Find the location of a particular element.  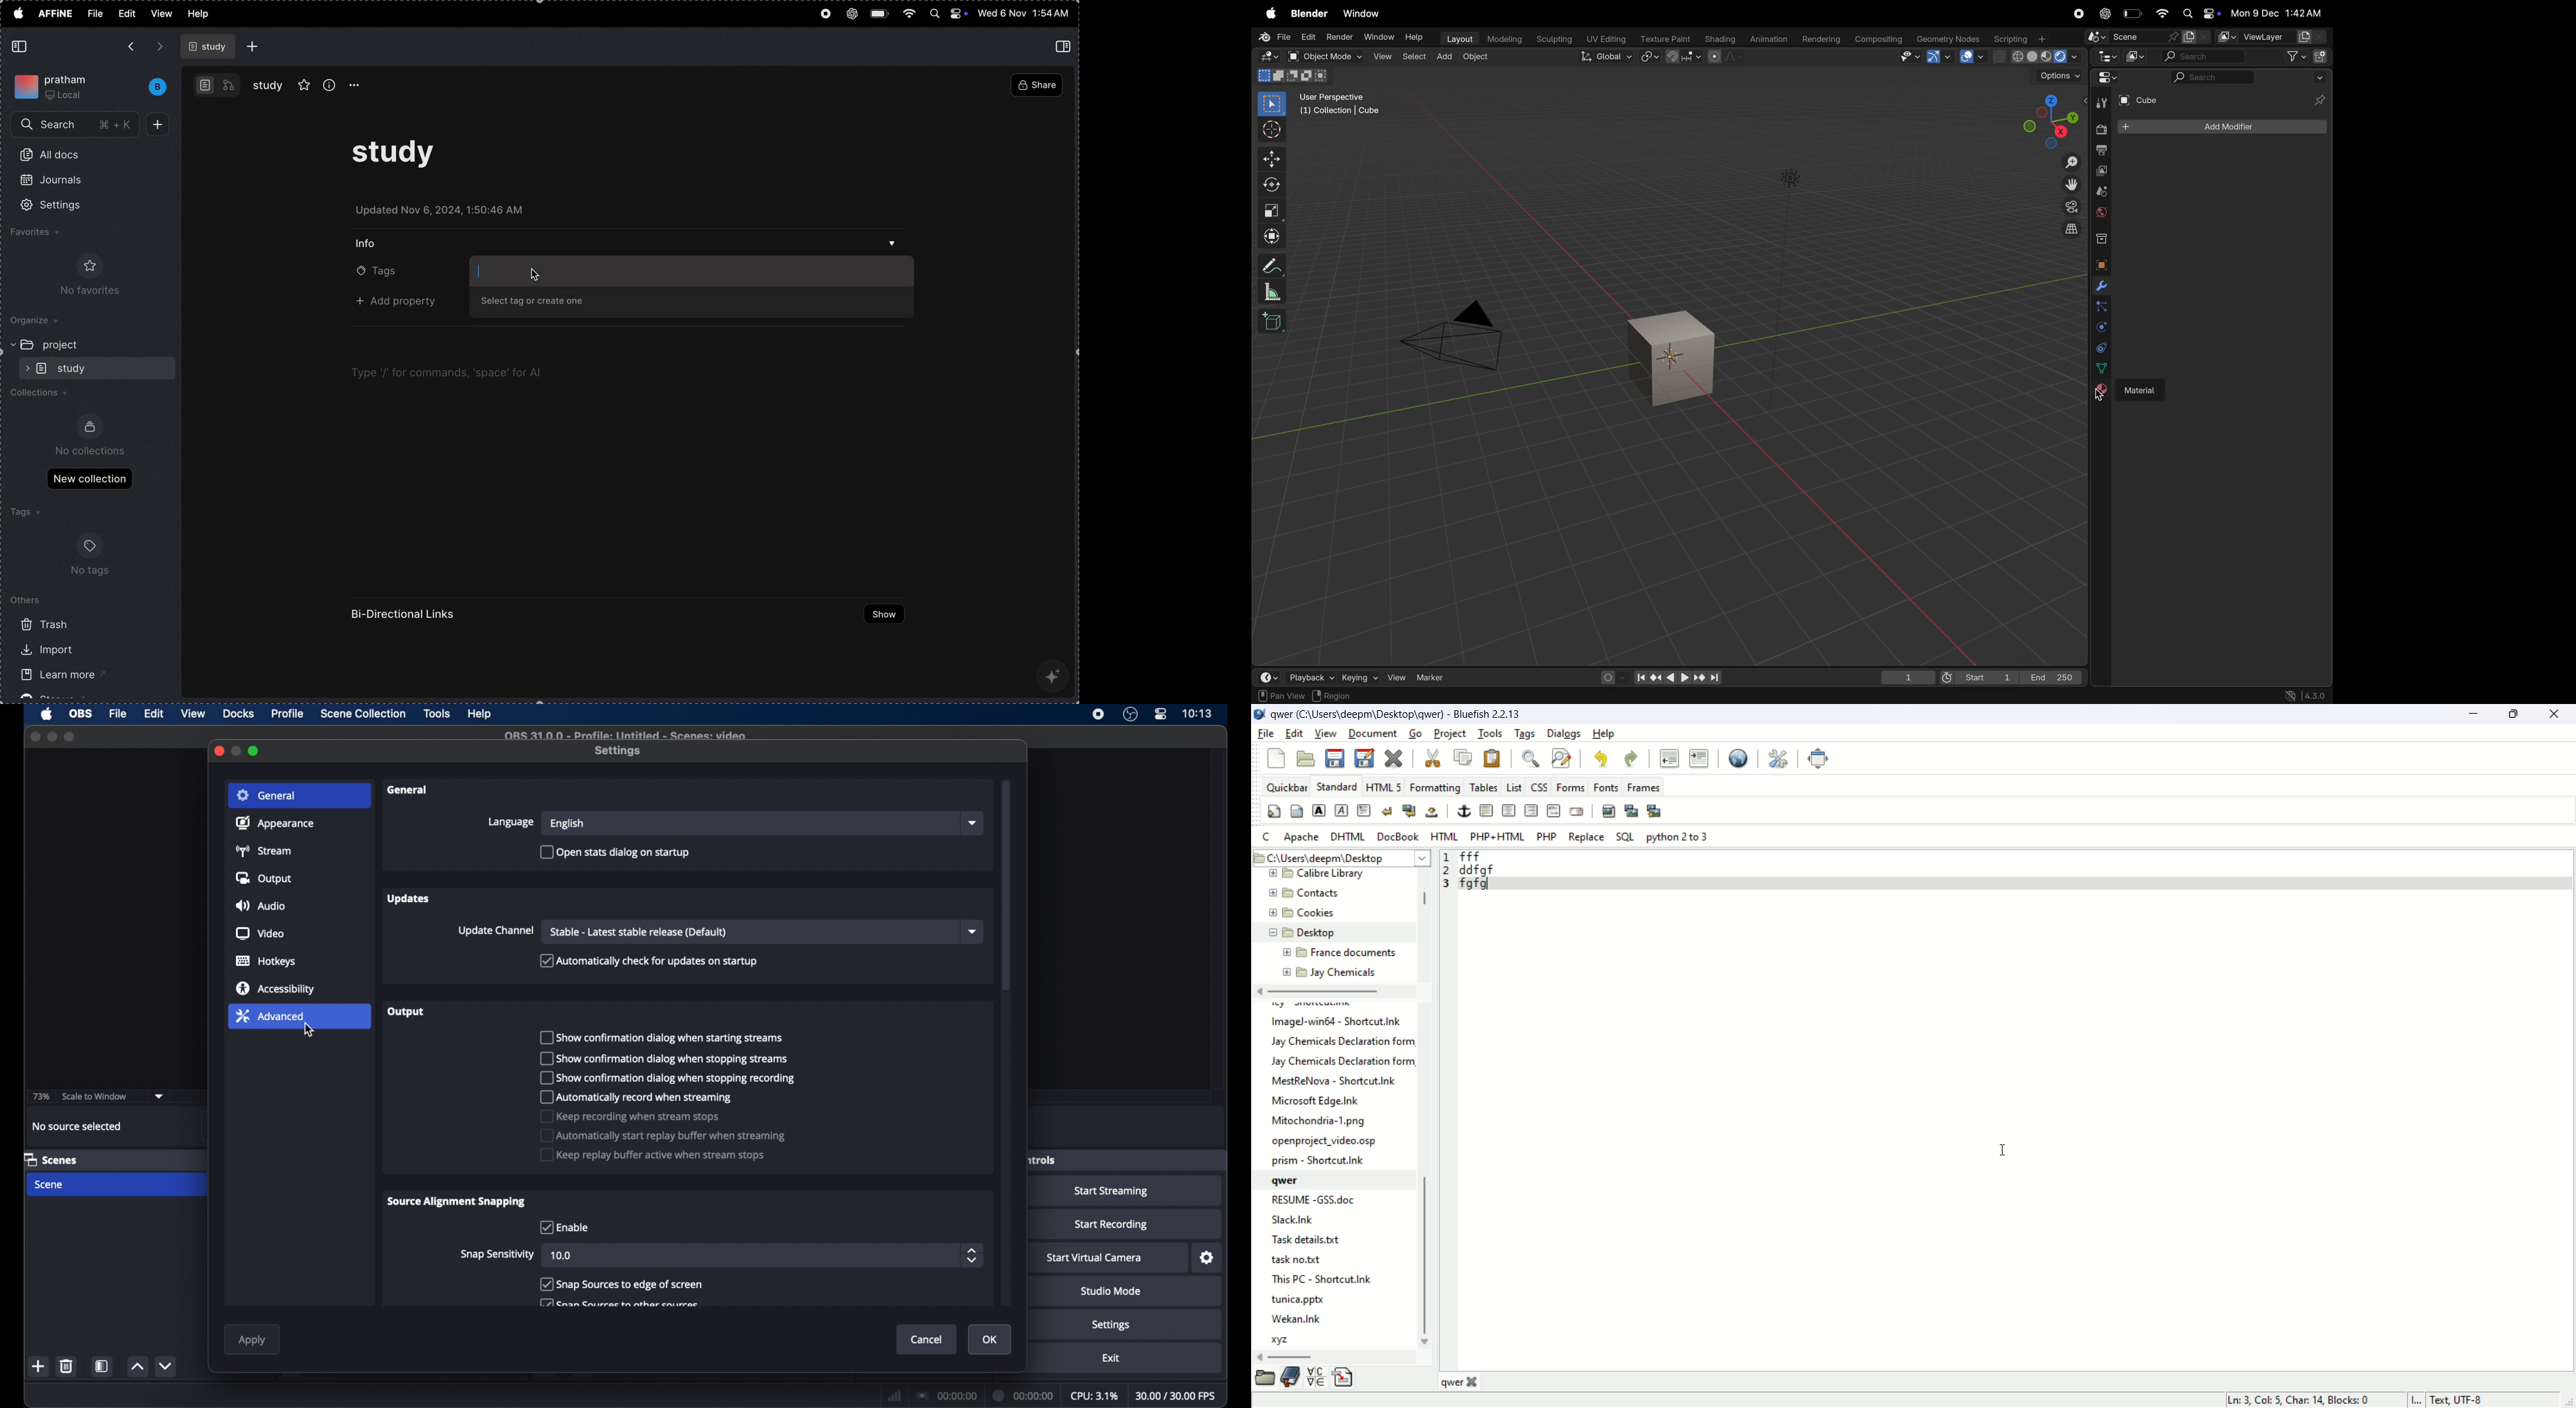

collections is located at coordinates (44, 395).